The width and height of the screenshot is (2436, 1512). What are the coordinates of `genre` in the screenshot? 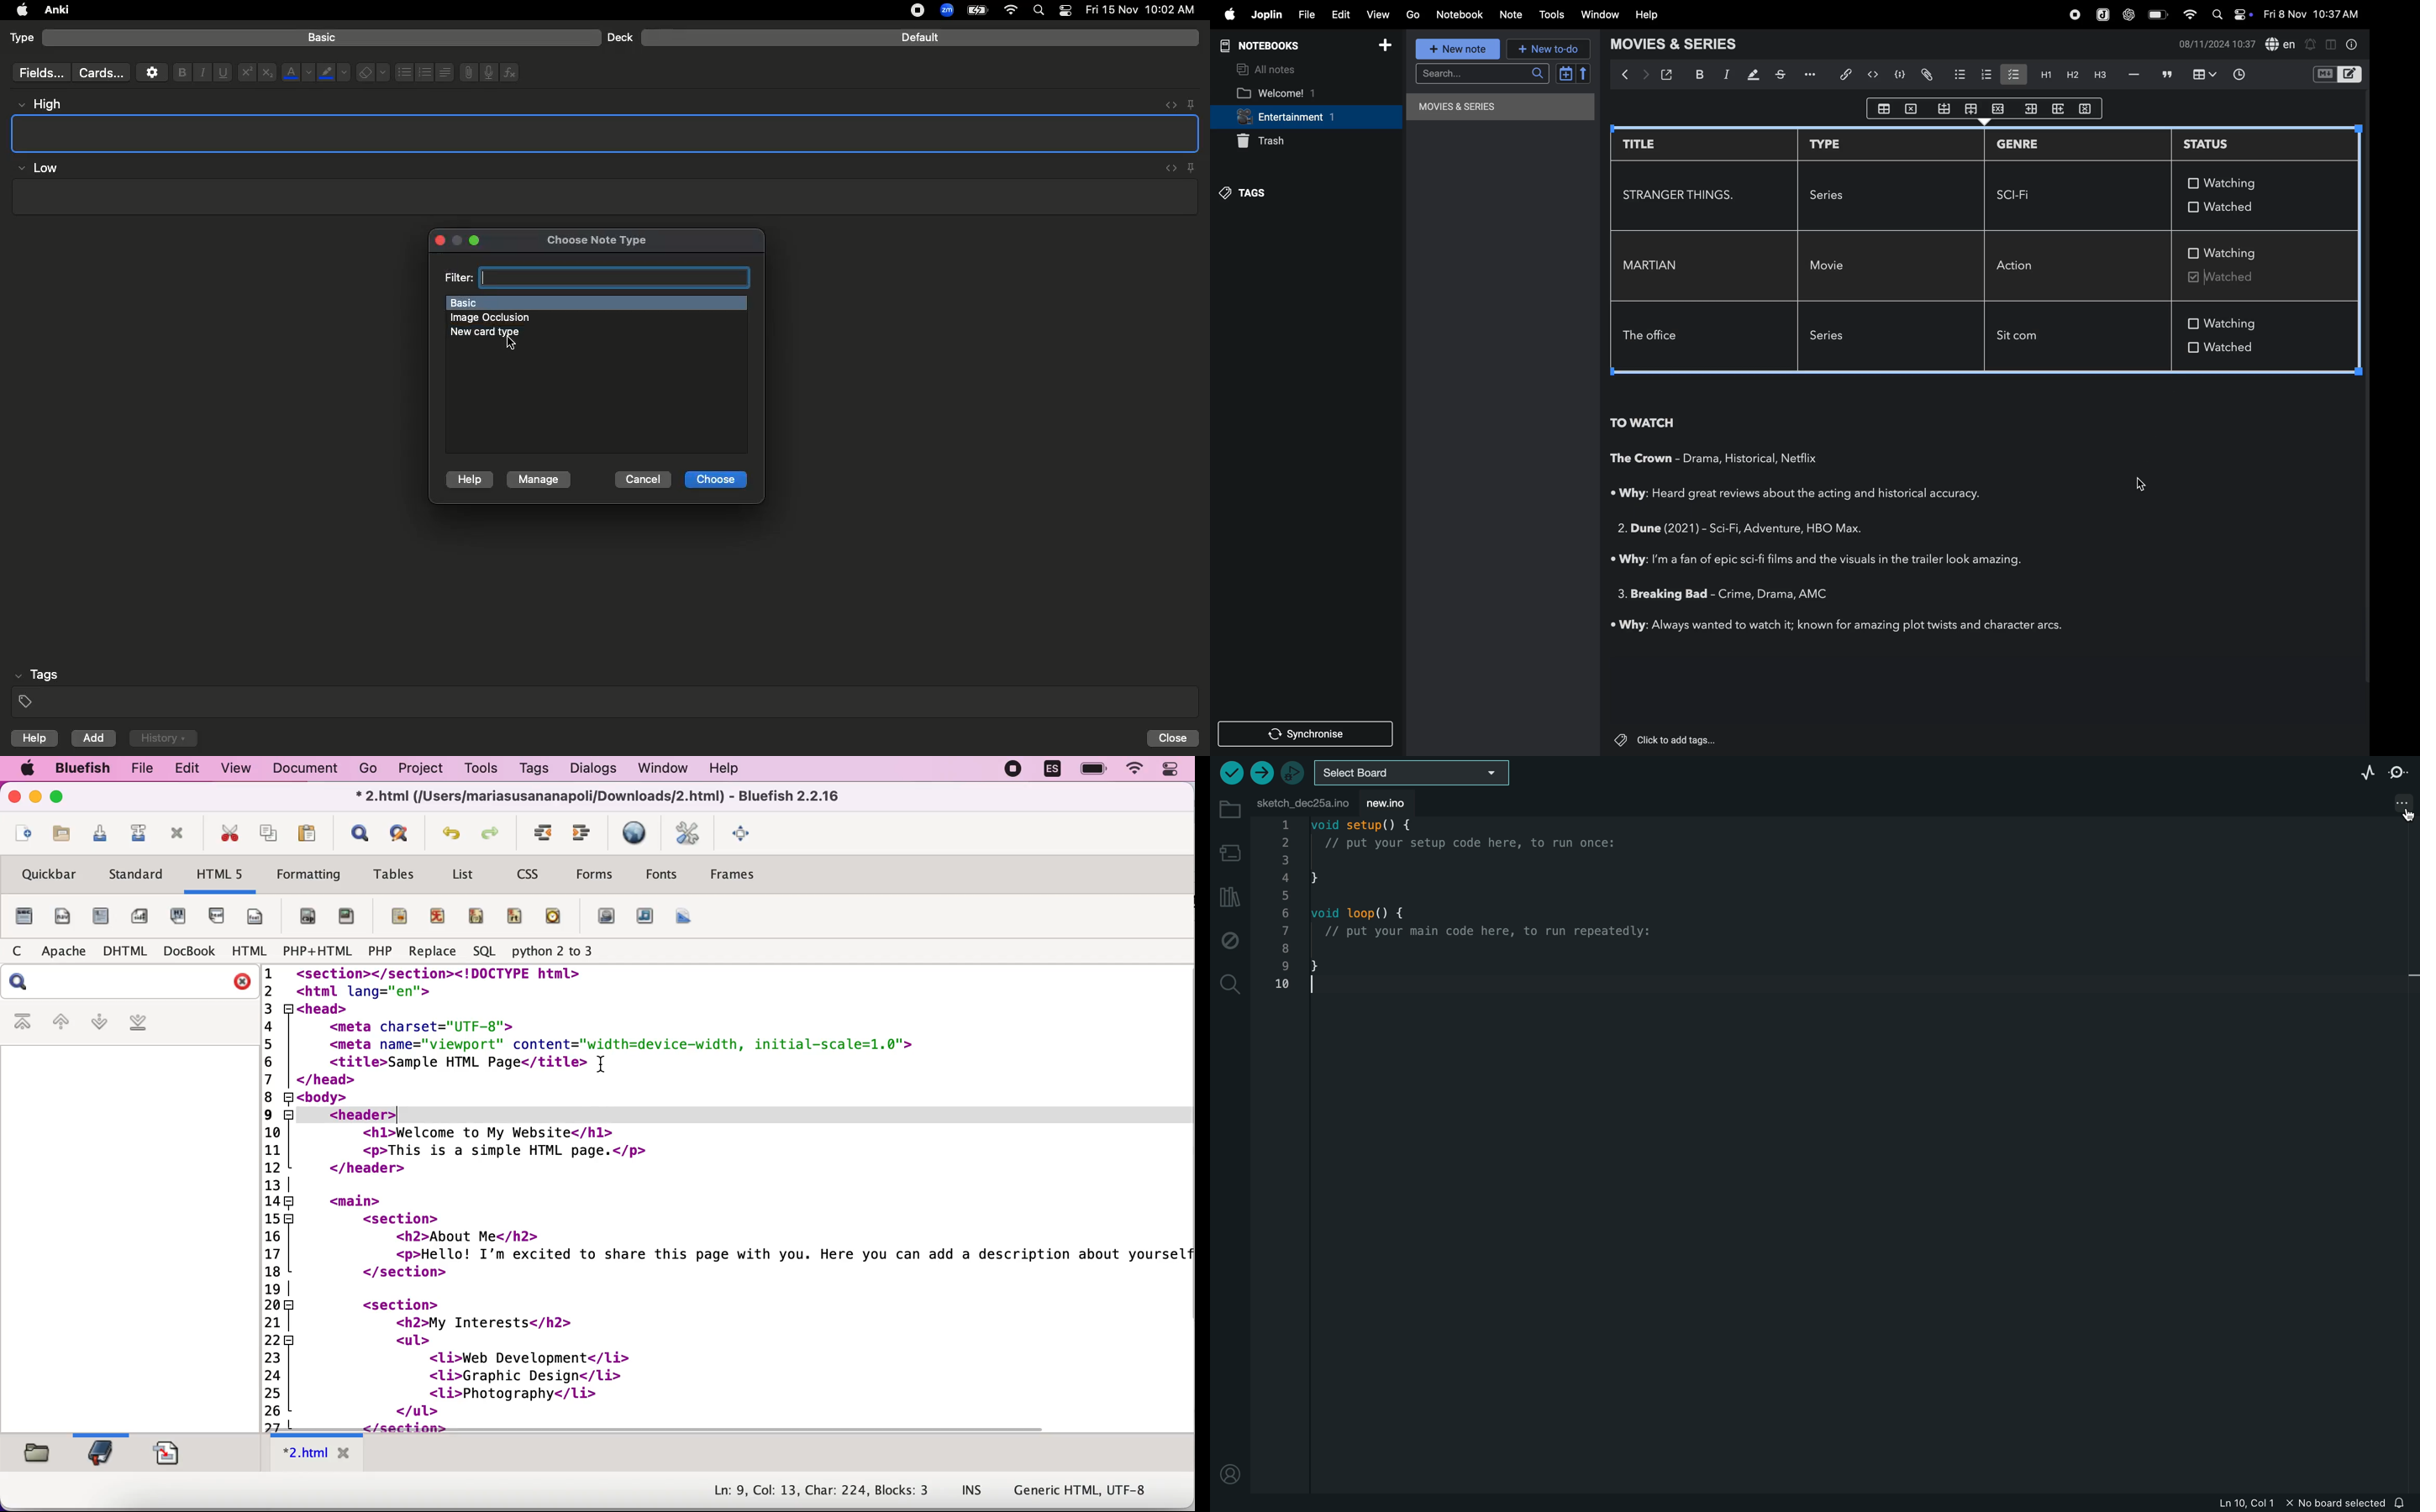 It's located at (1756, 594).